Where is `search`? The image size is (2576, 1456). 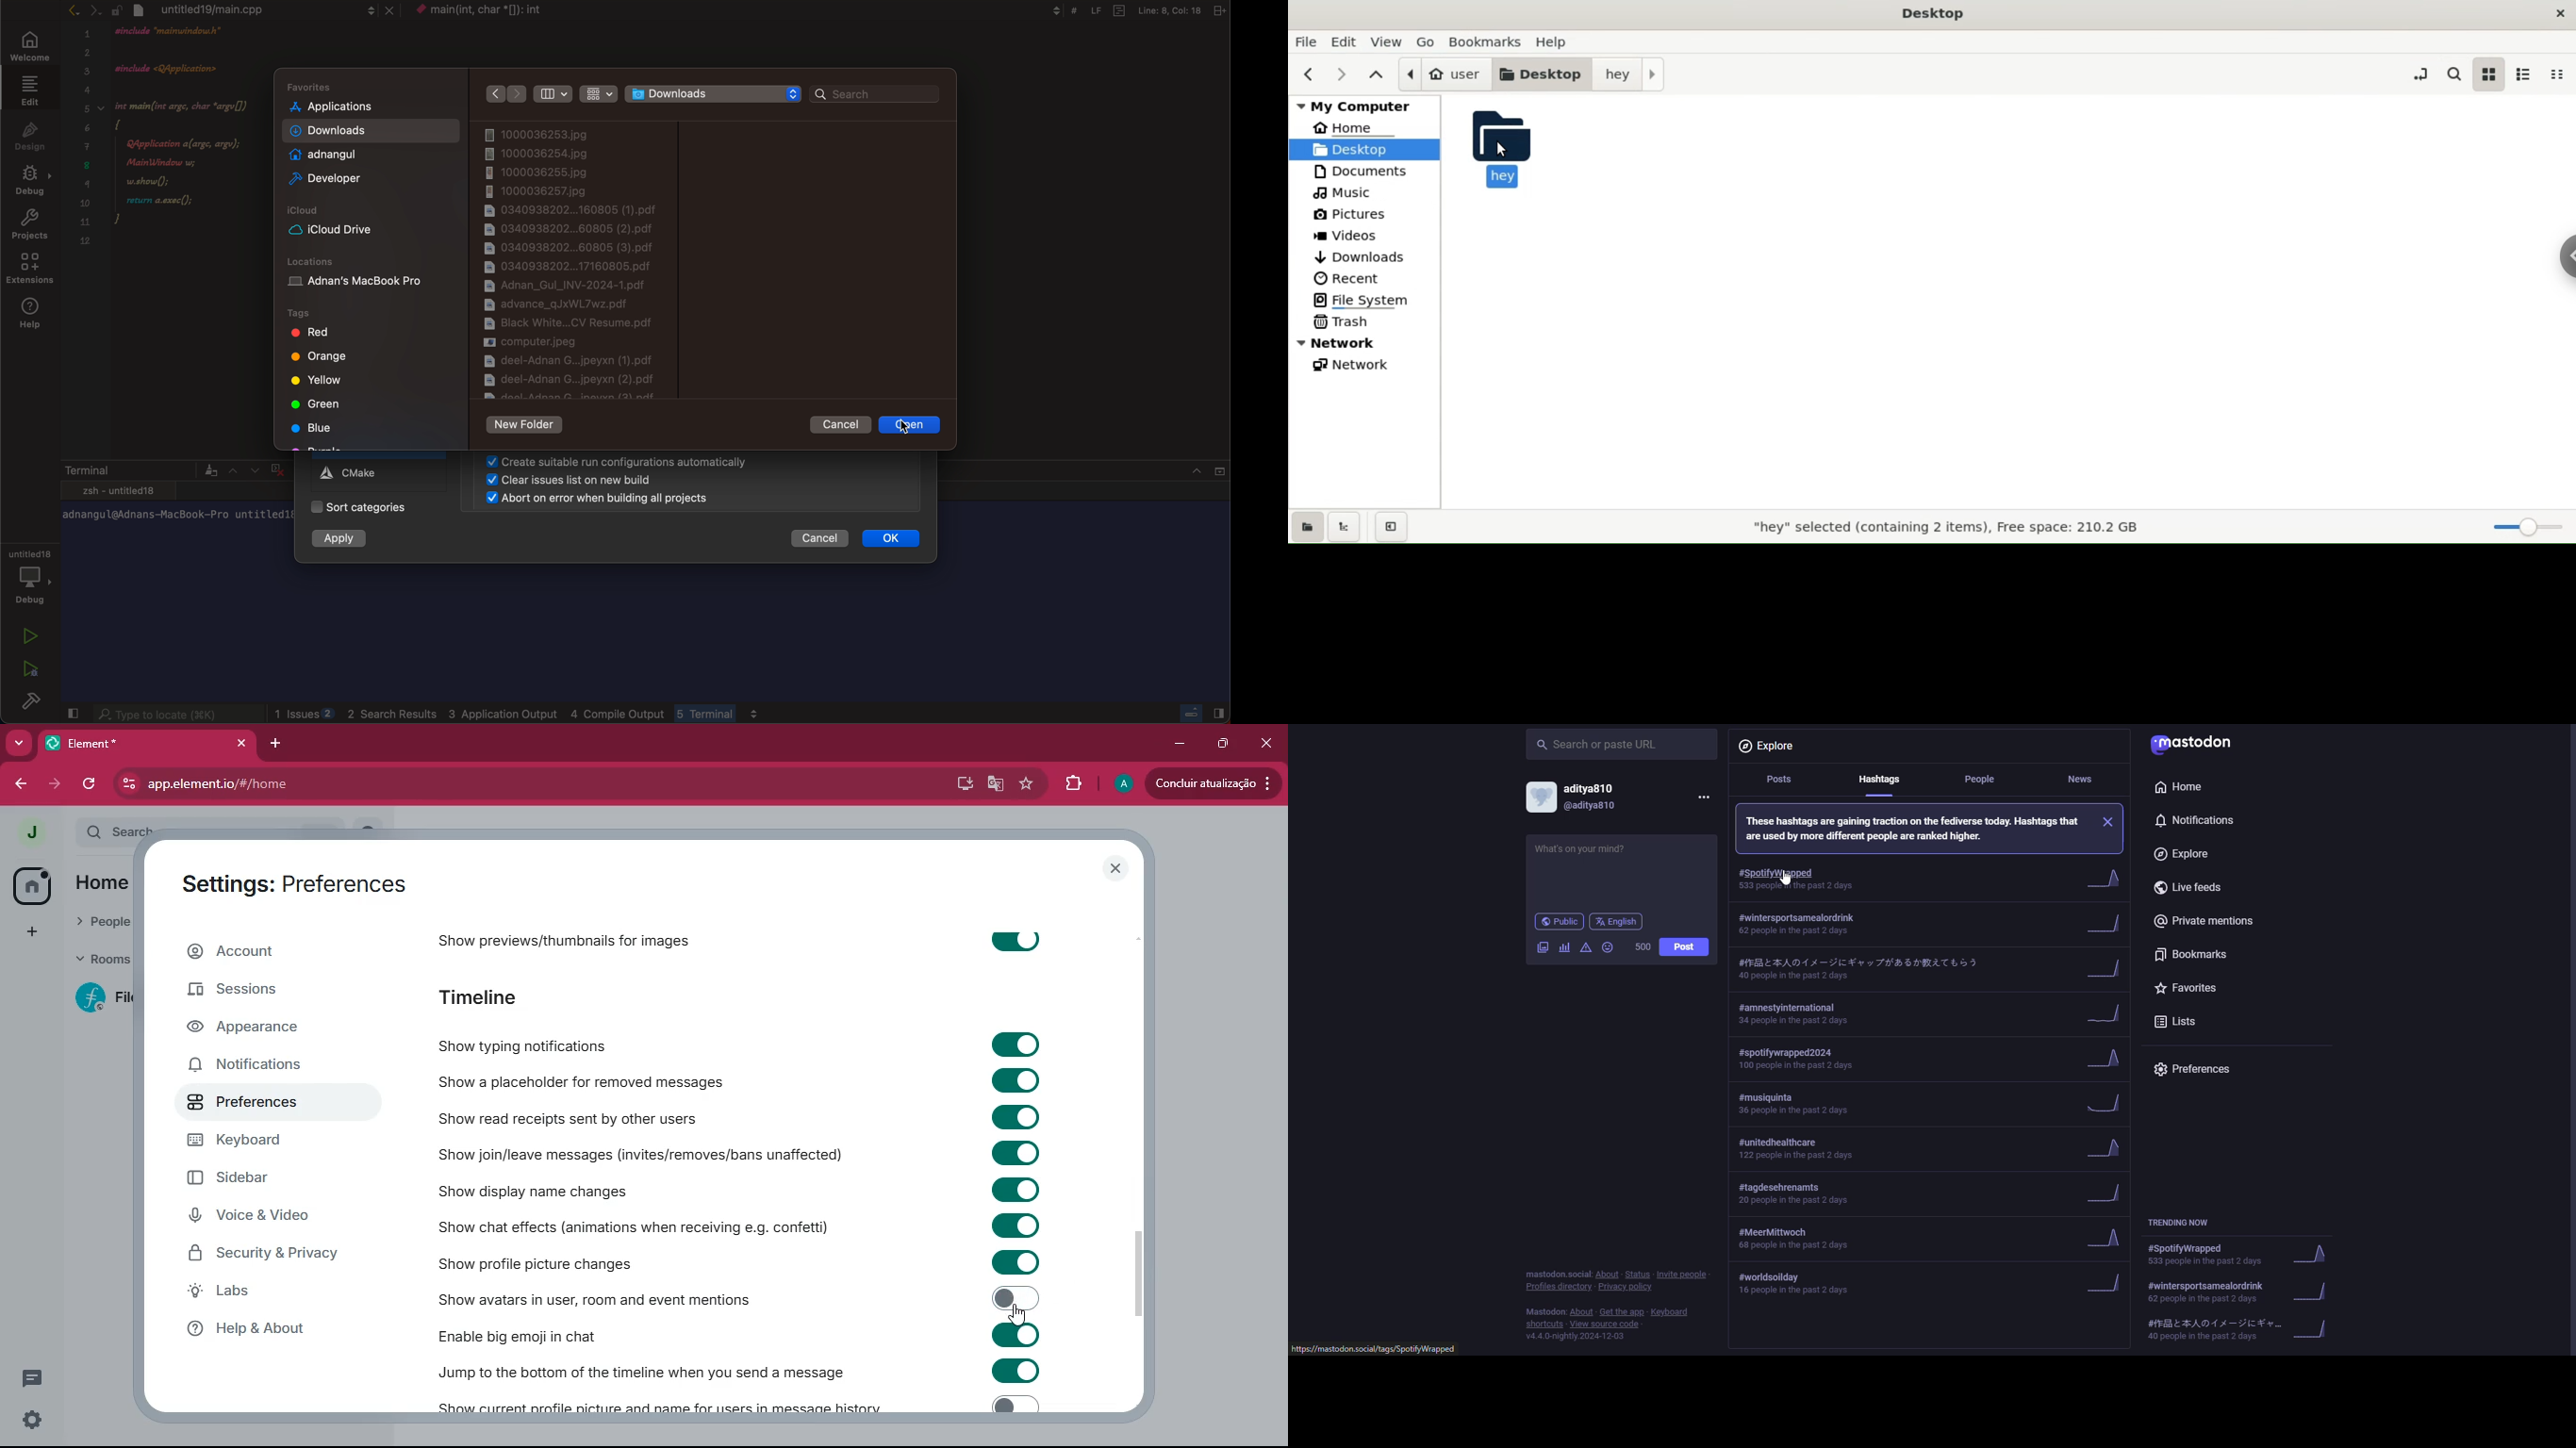 search is located at coordinates (2455, 73).